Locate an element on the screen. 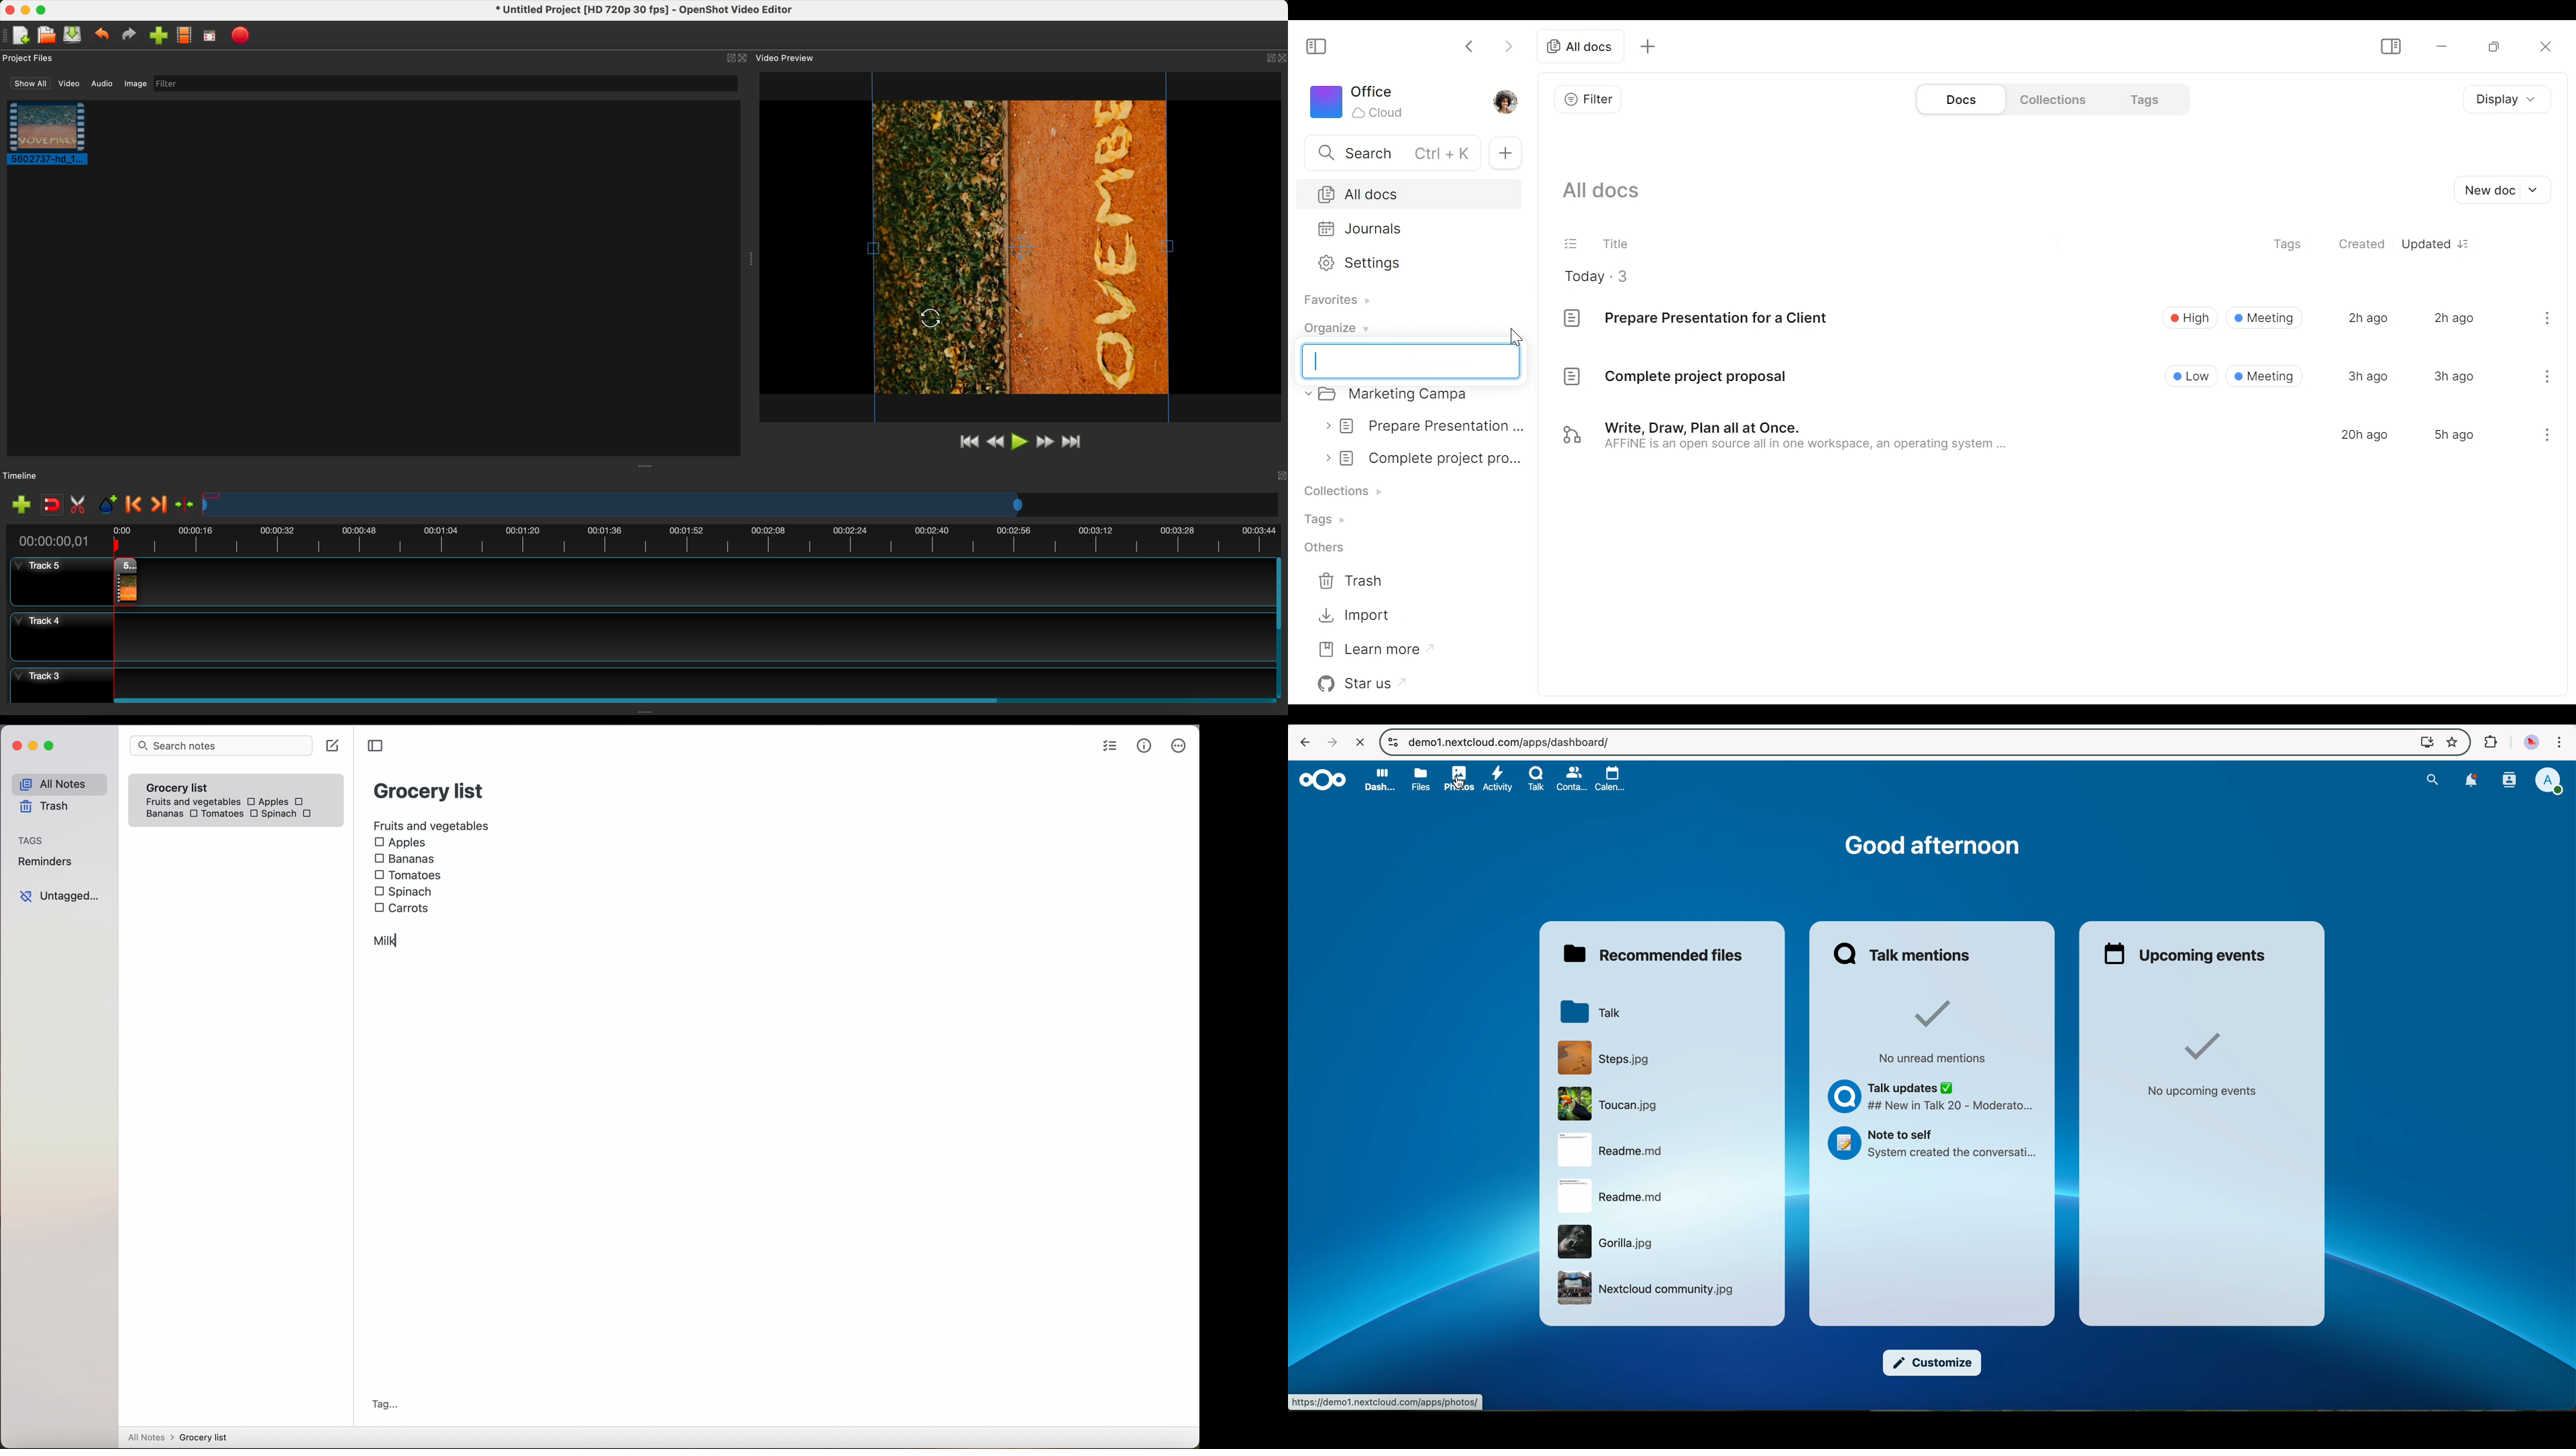 This screenshot has width=2576, height=1456. fullscreen is located at coordinates (209, 36).